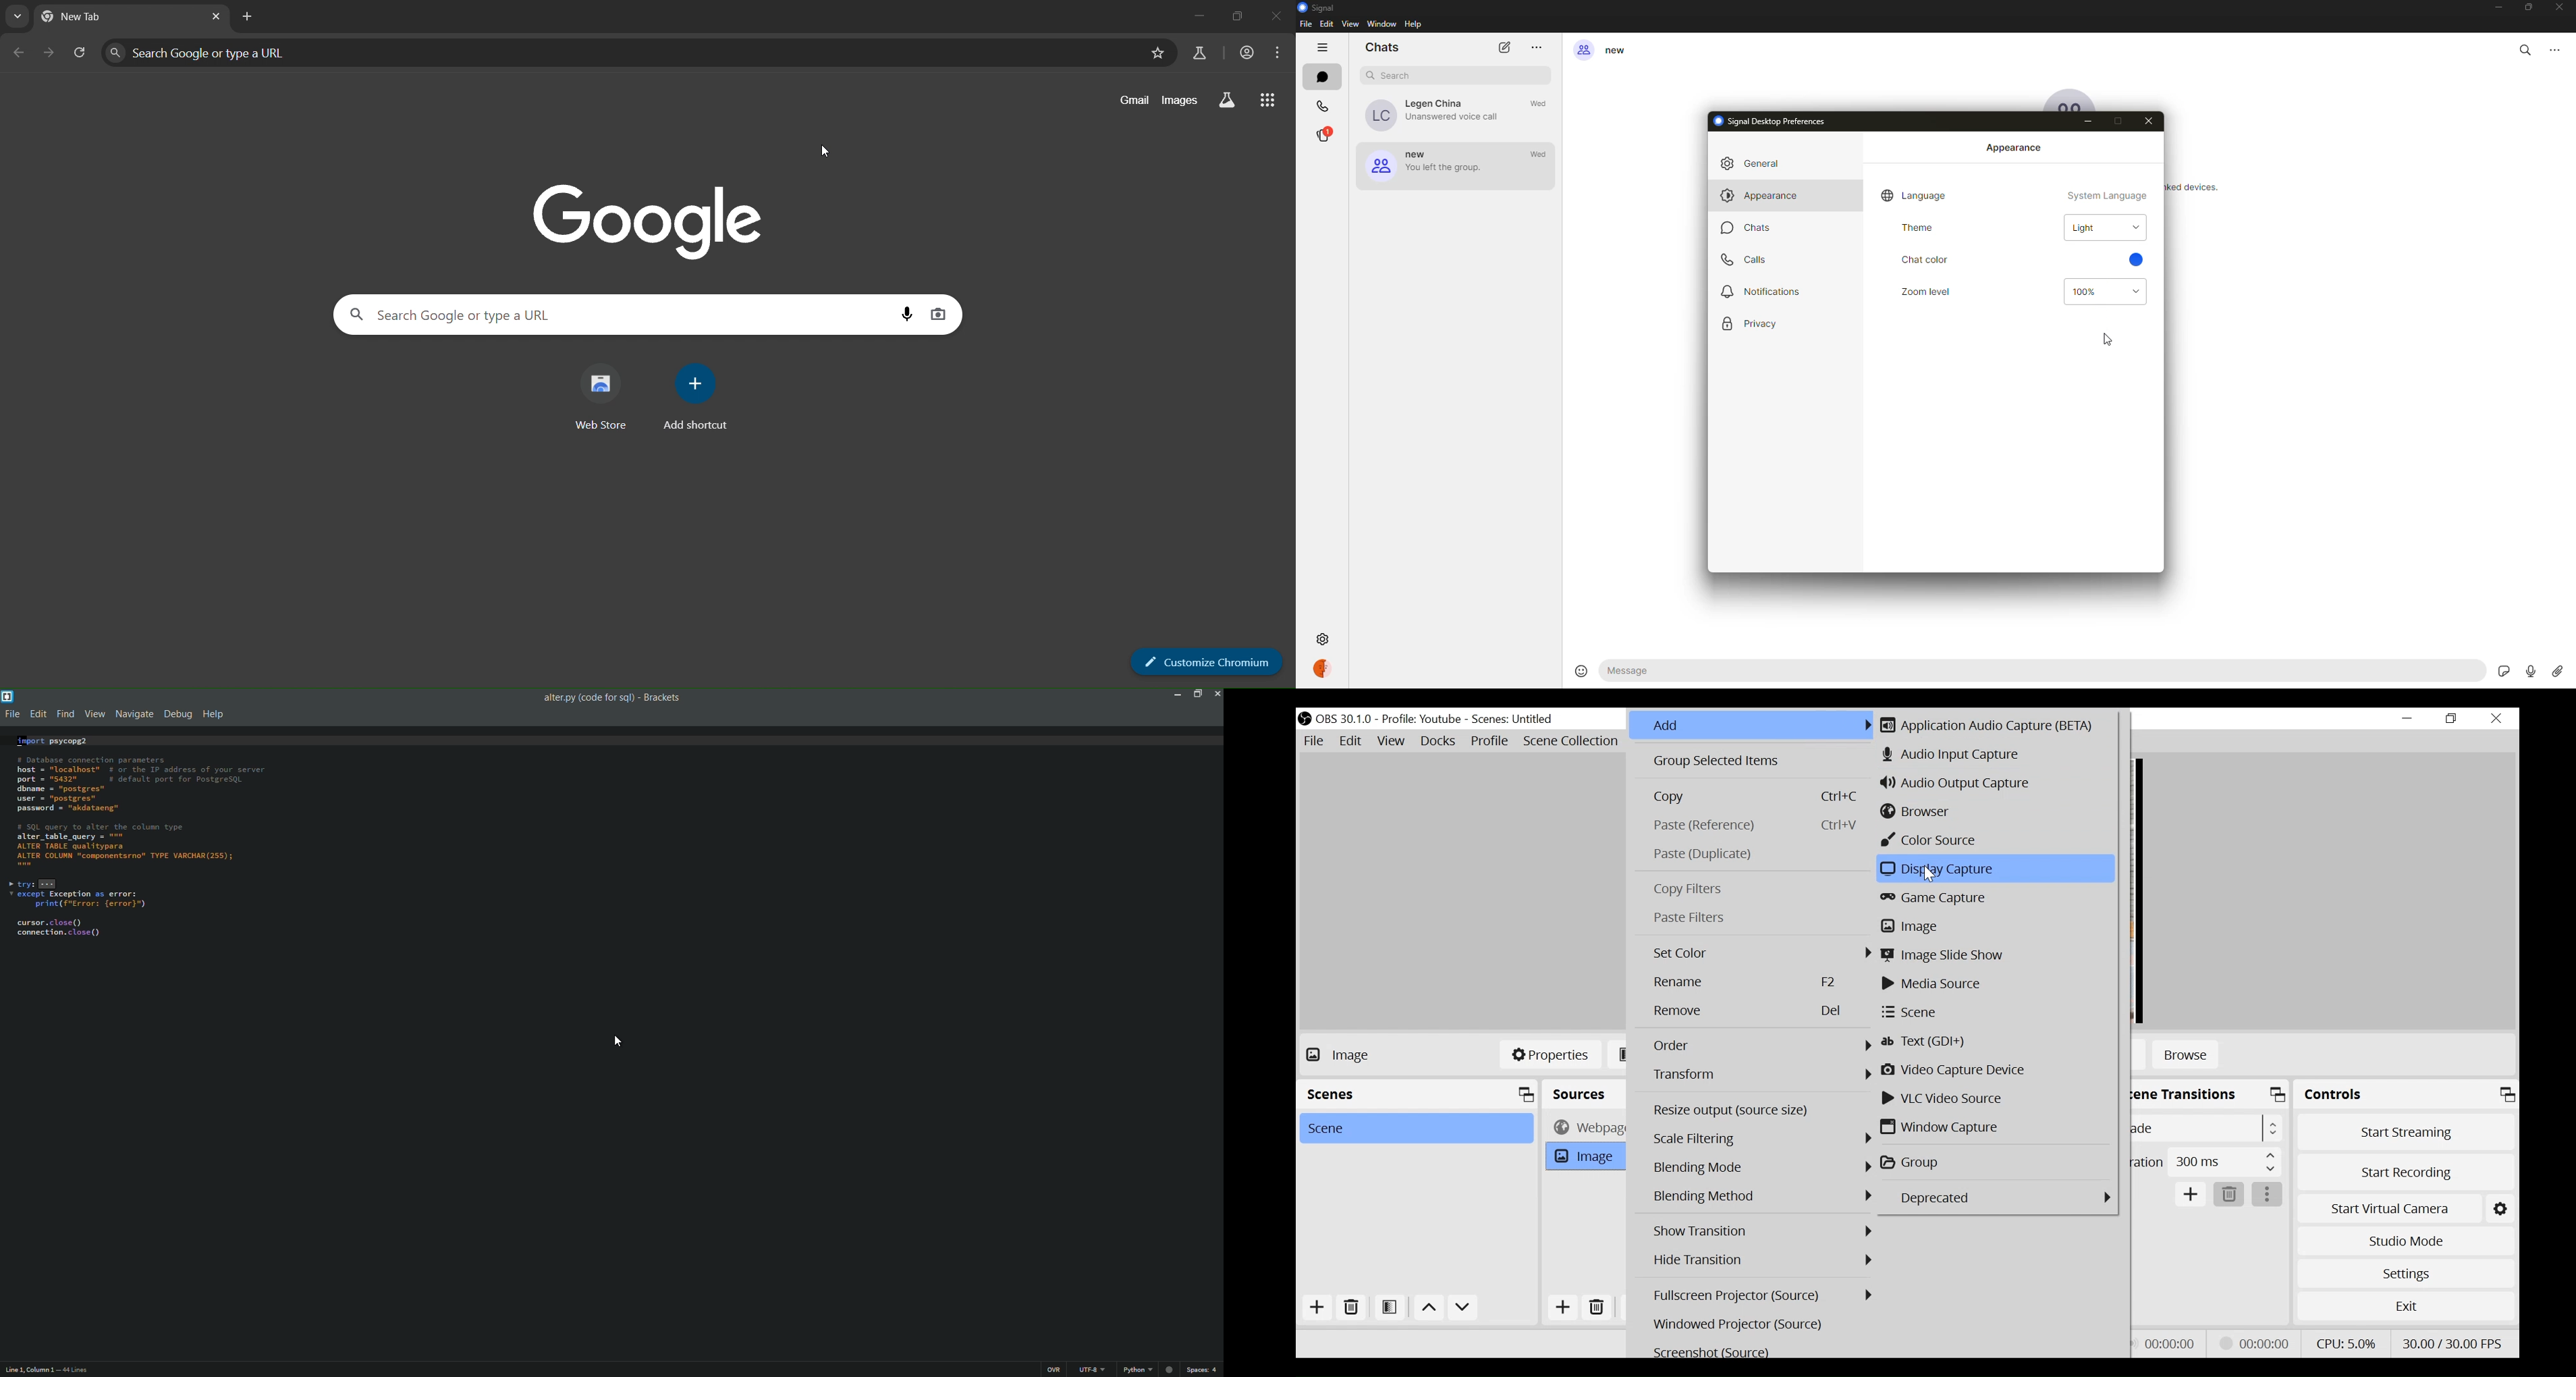 The height and width of the screenshot is (1400, 2576). Describe the element at coordinates (1927, 873) in the screenshot. I see `Cursor` at that location.